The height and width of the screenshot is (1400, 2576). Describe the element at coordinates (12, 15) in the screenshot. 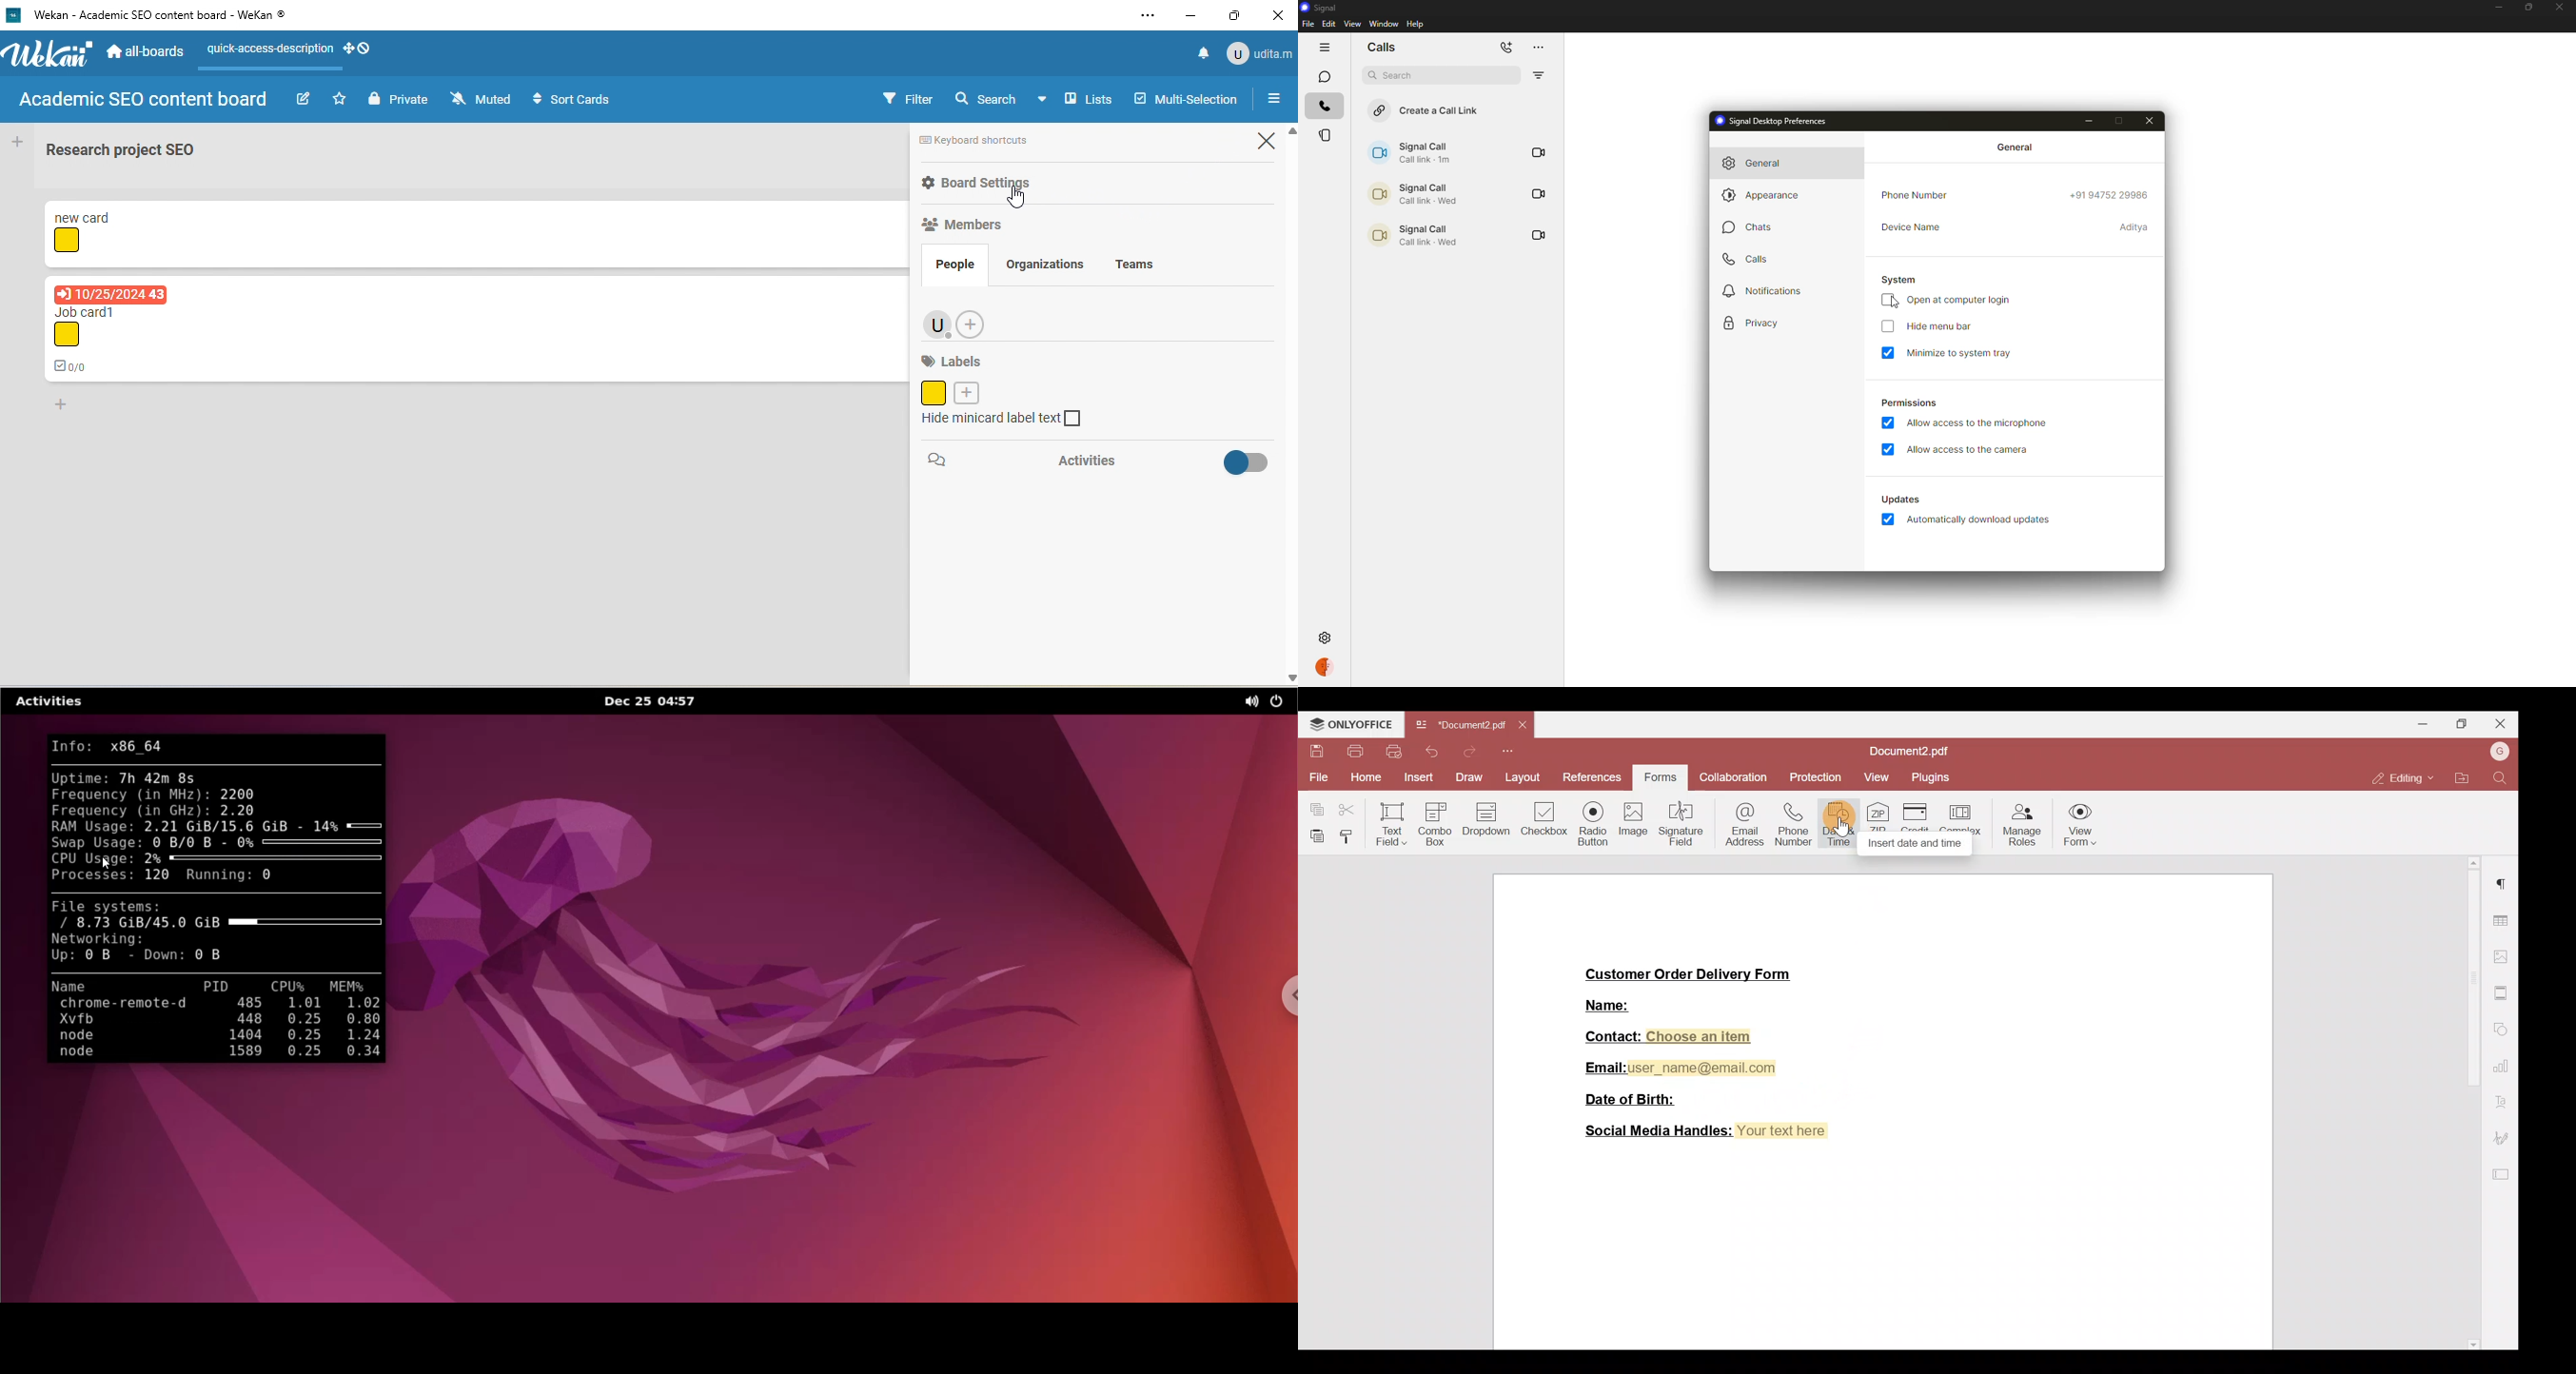

I see `logo` at that location.